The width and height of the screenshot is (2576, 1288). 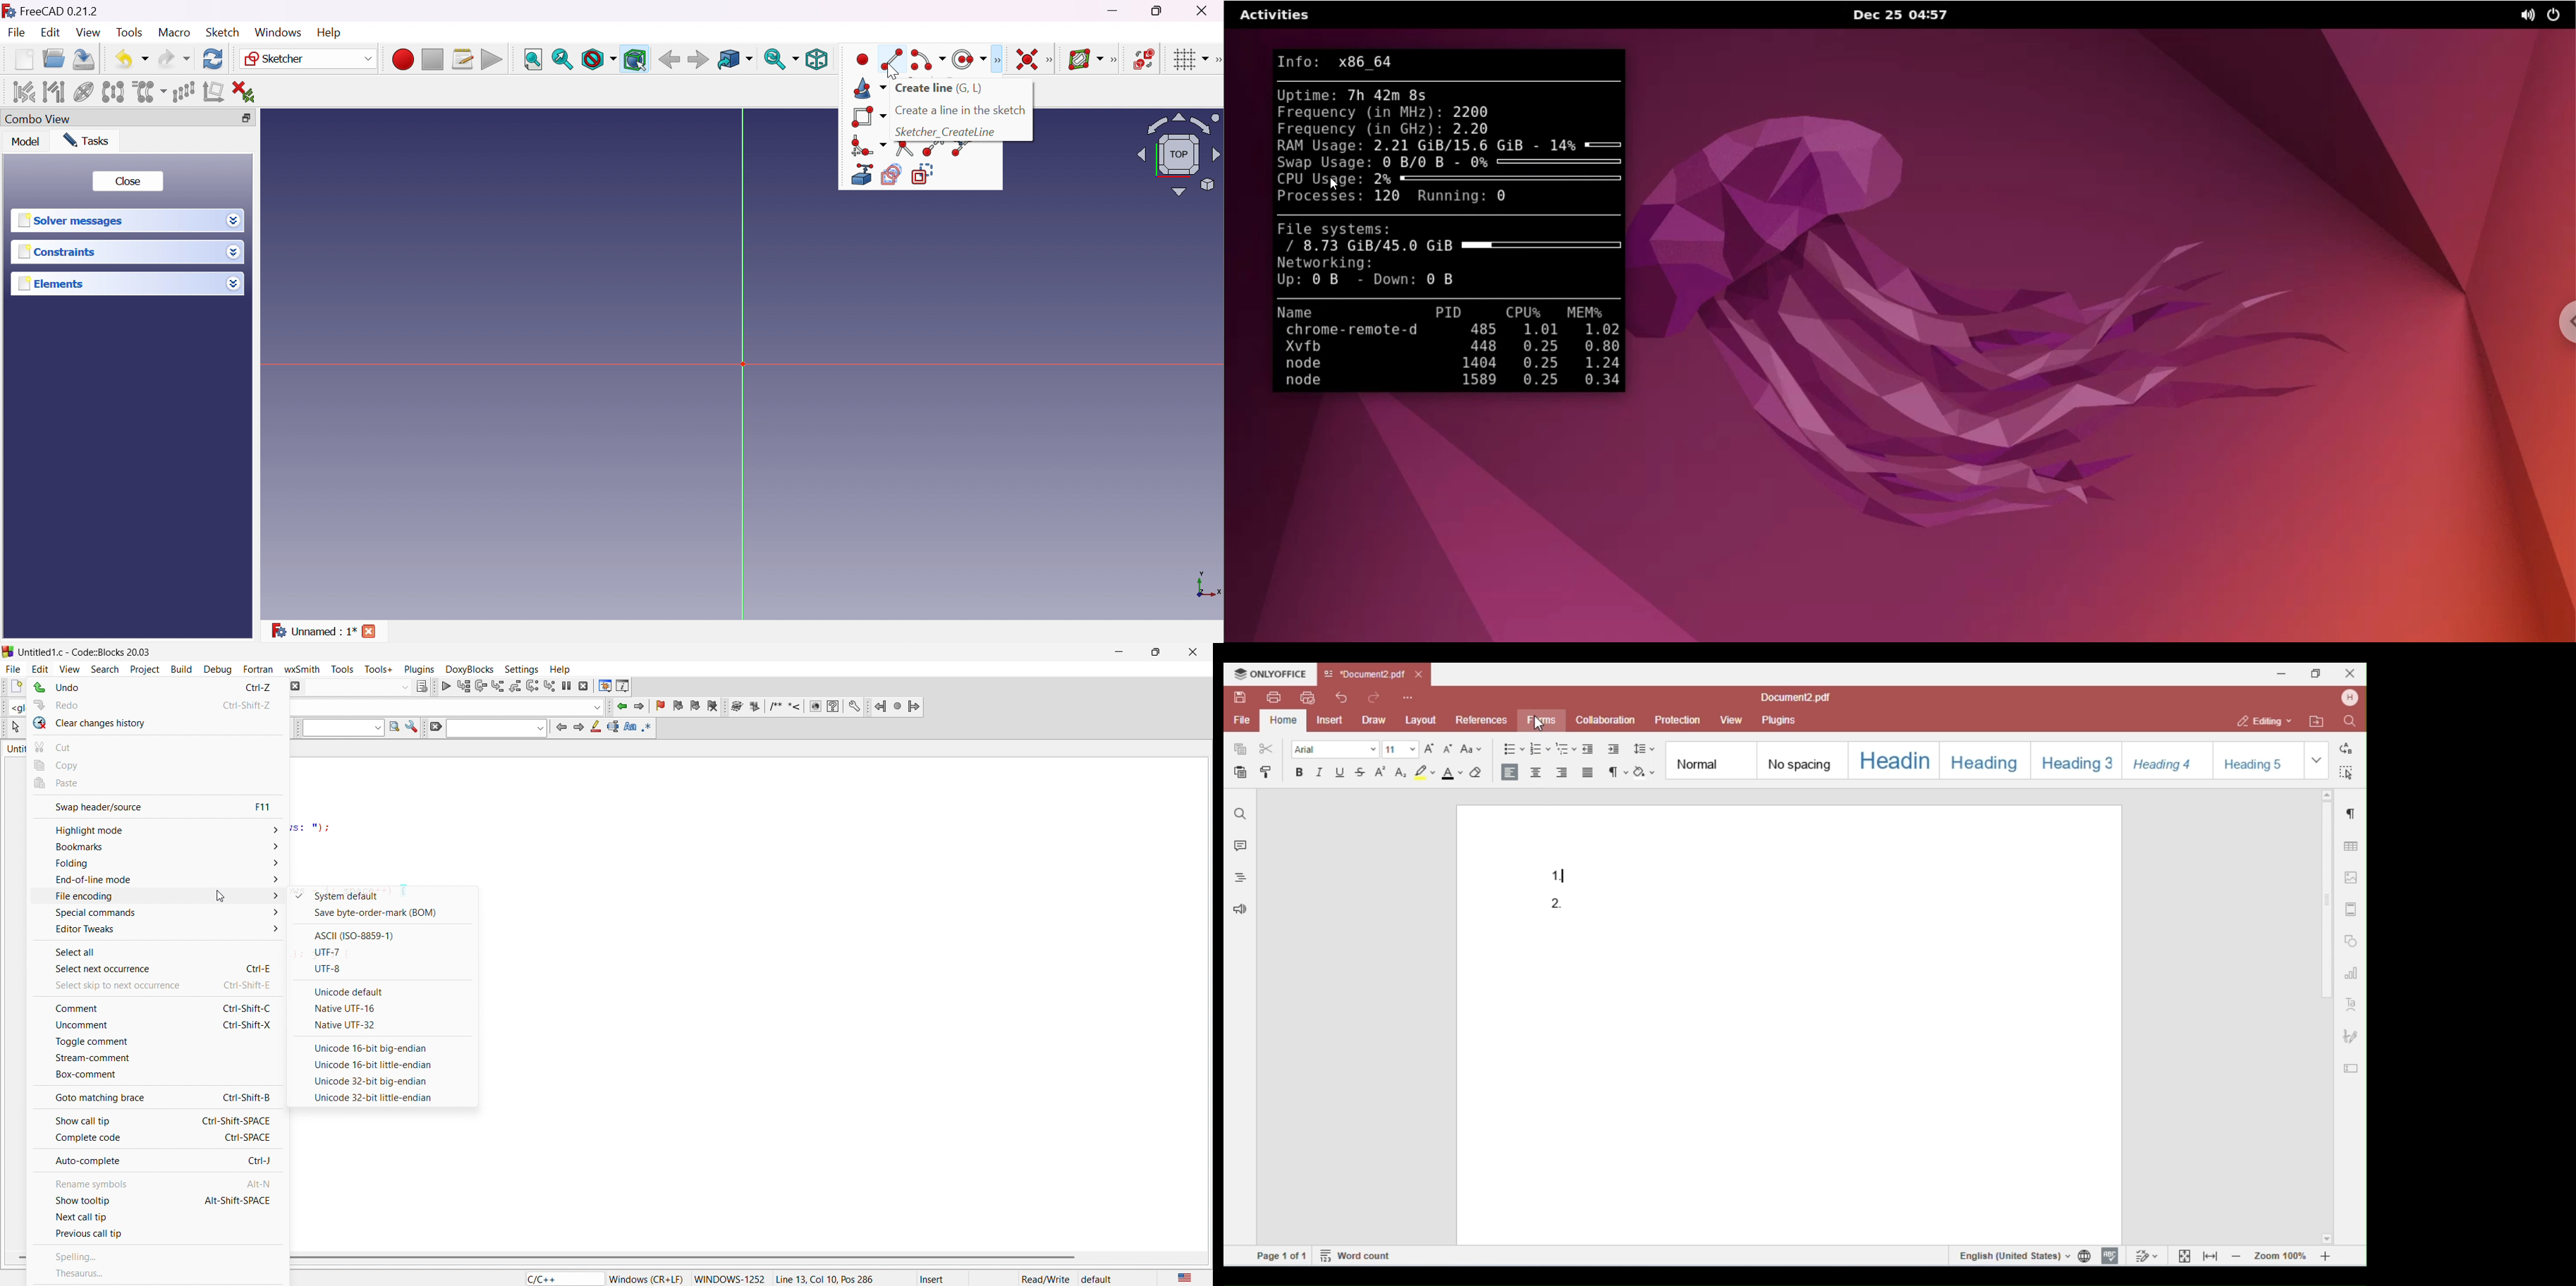 What do you see at coordinates (492, 59) in the screenshot?
I see `Execute macro` at bounding box center [492, 59].